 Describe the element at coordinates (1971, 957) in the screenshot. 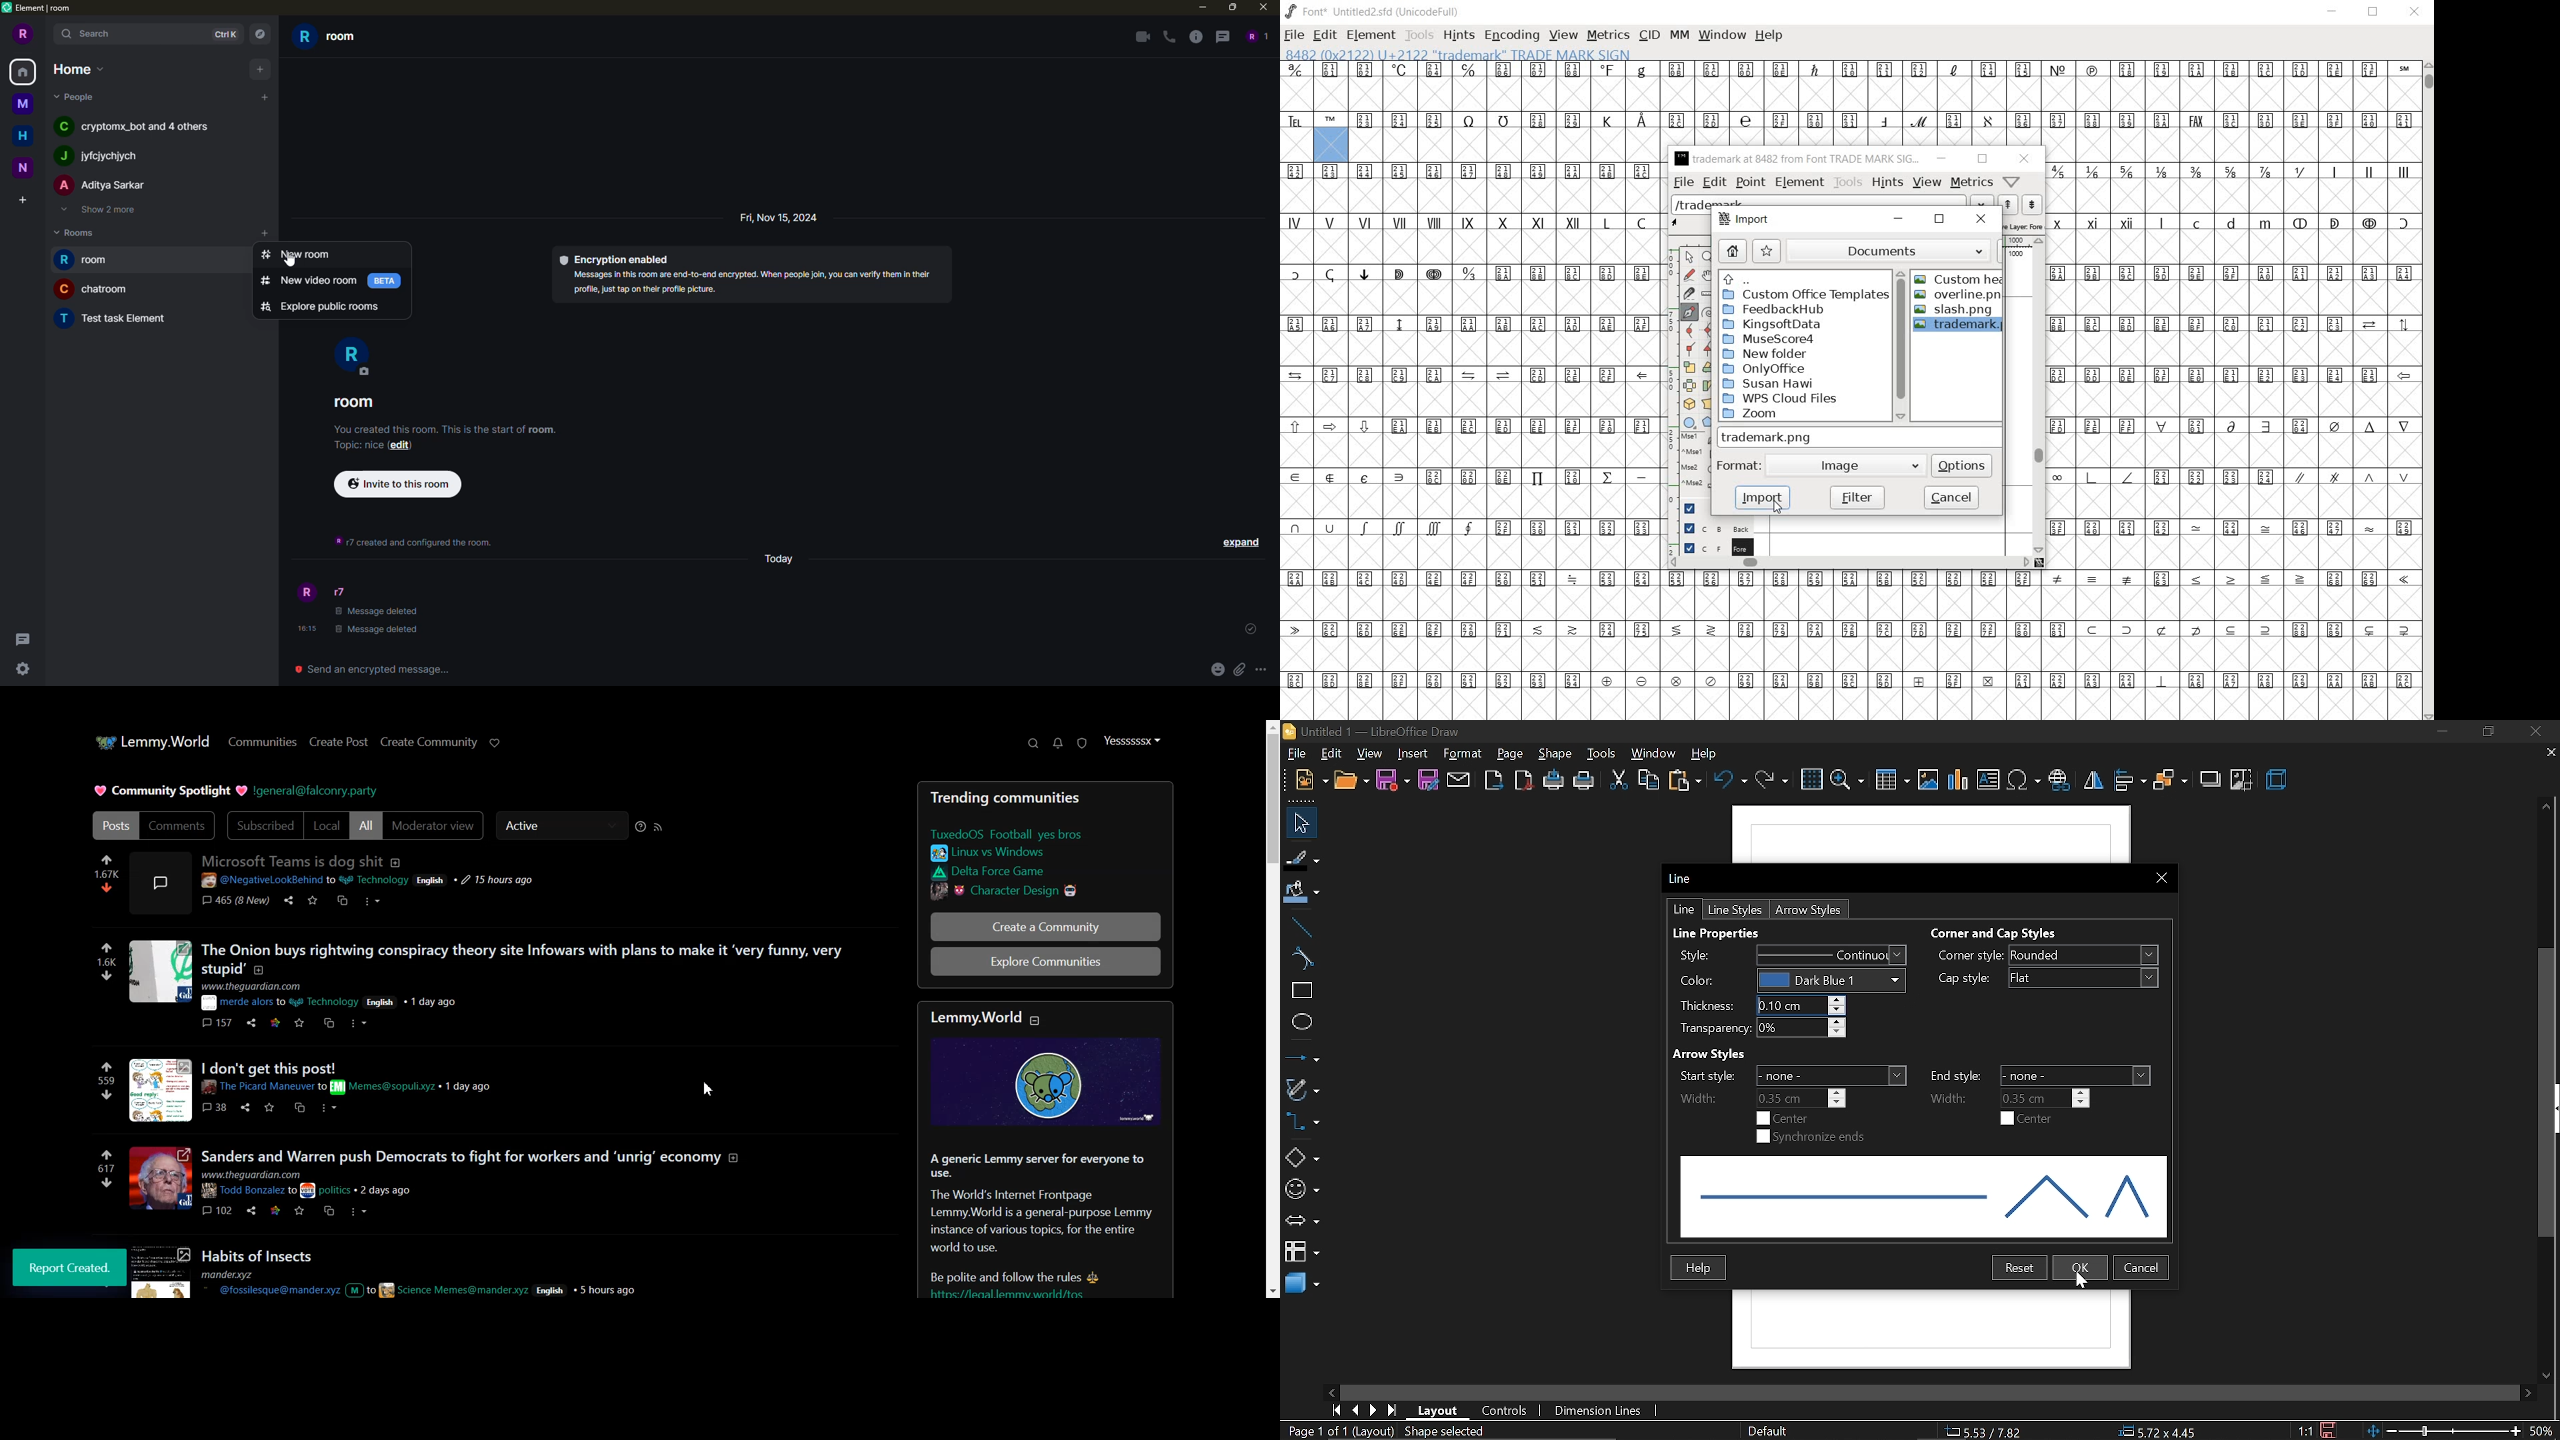

I see `Comer style:` at that location.